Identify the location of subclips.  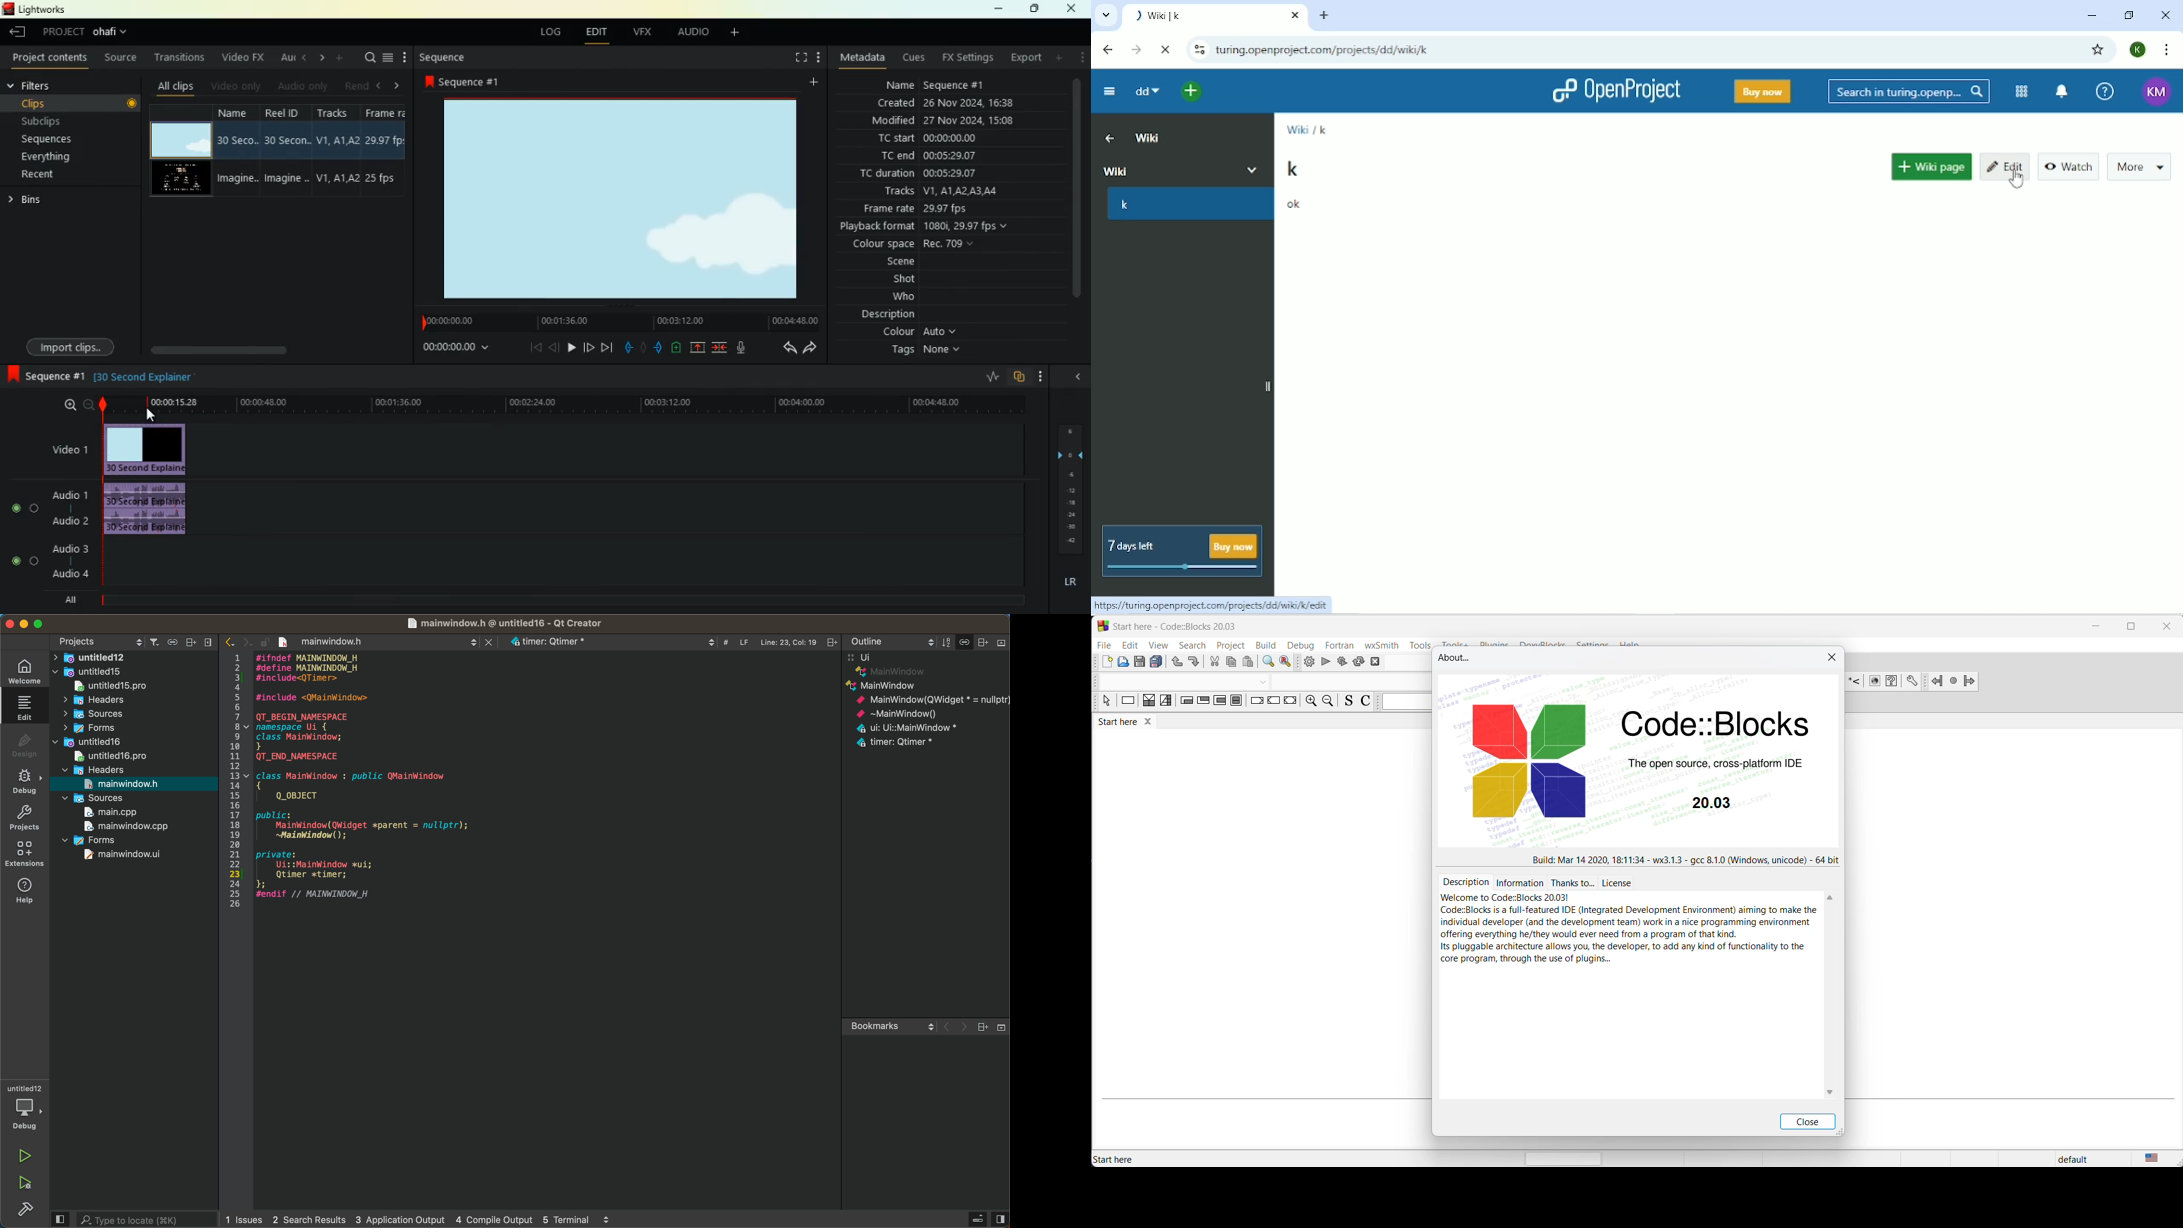
(64, 121).